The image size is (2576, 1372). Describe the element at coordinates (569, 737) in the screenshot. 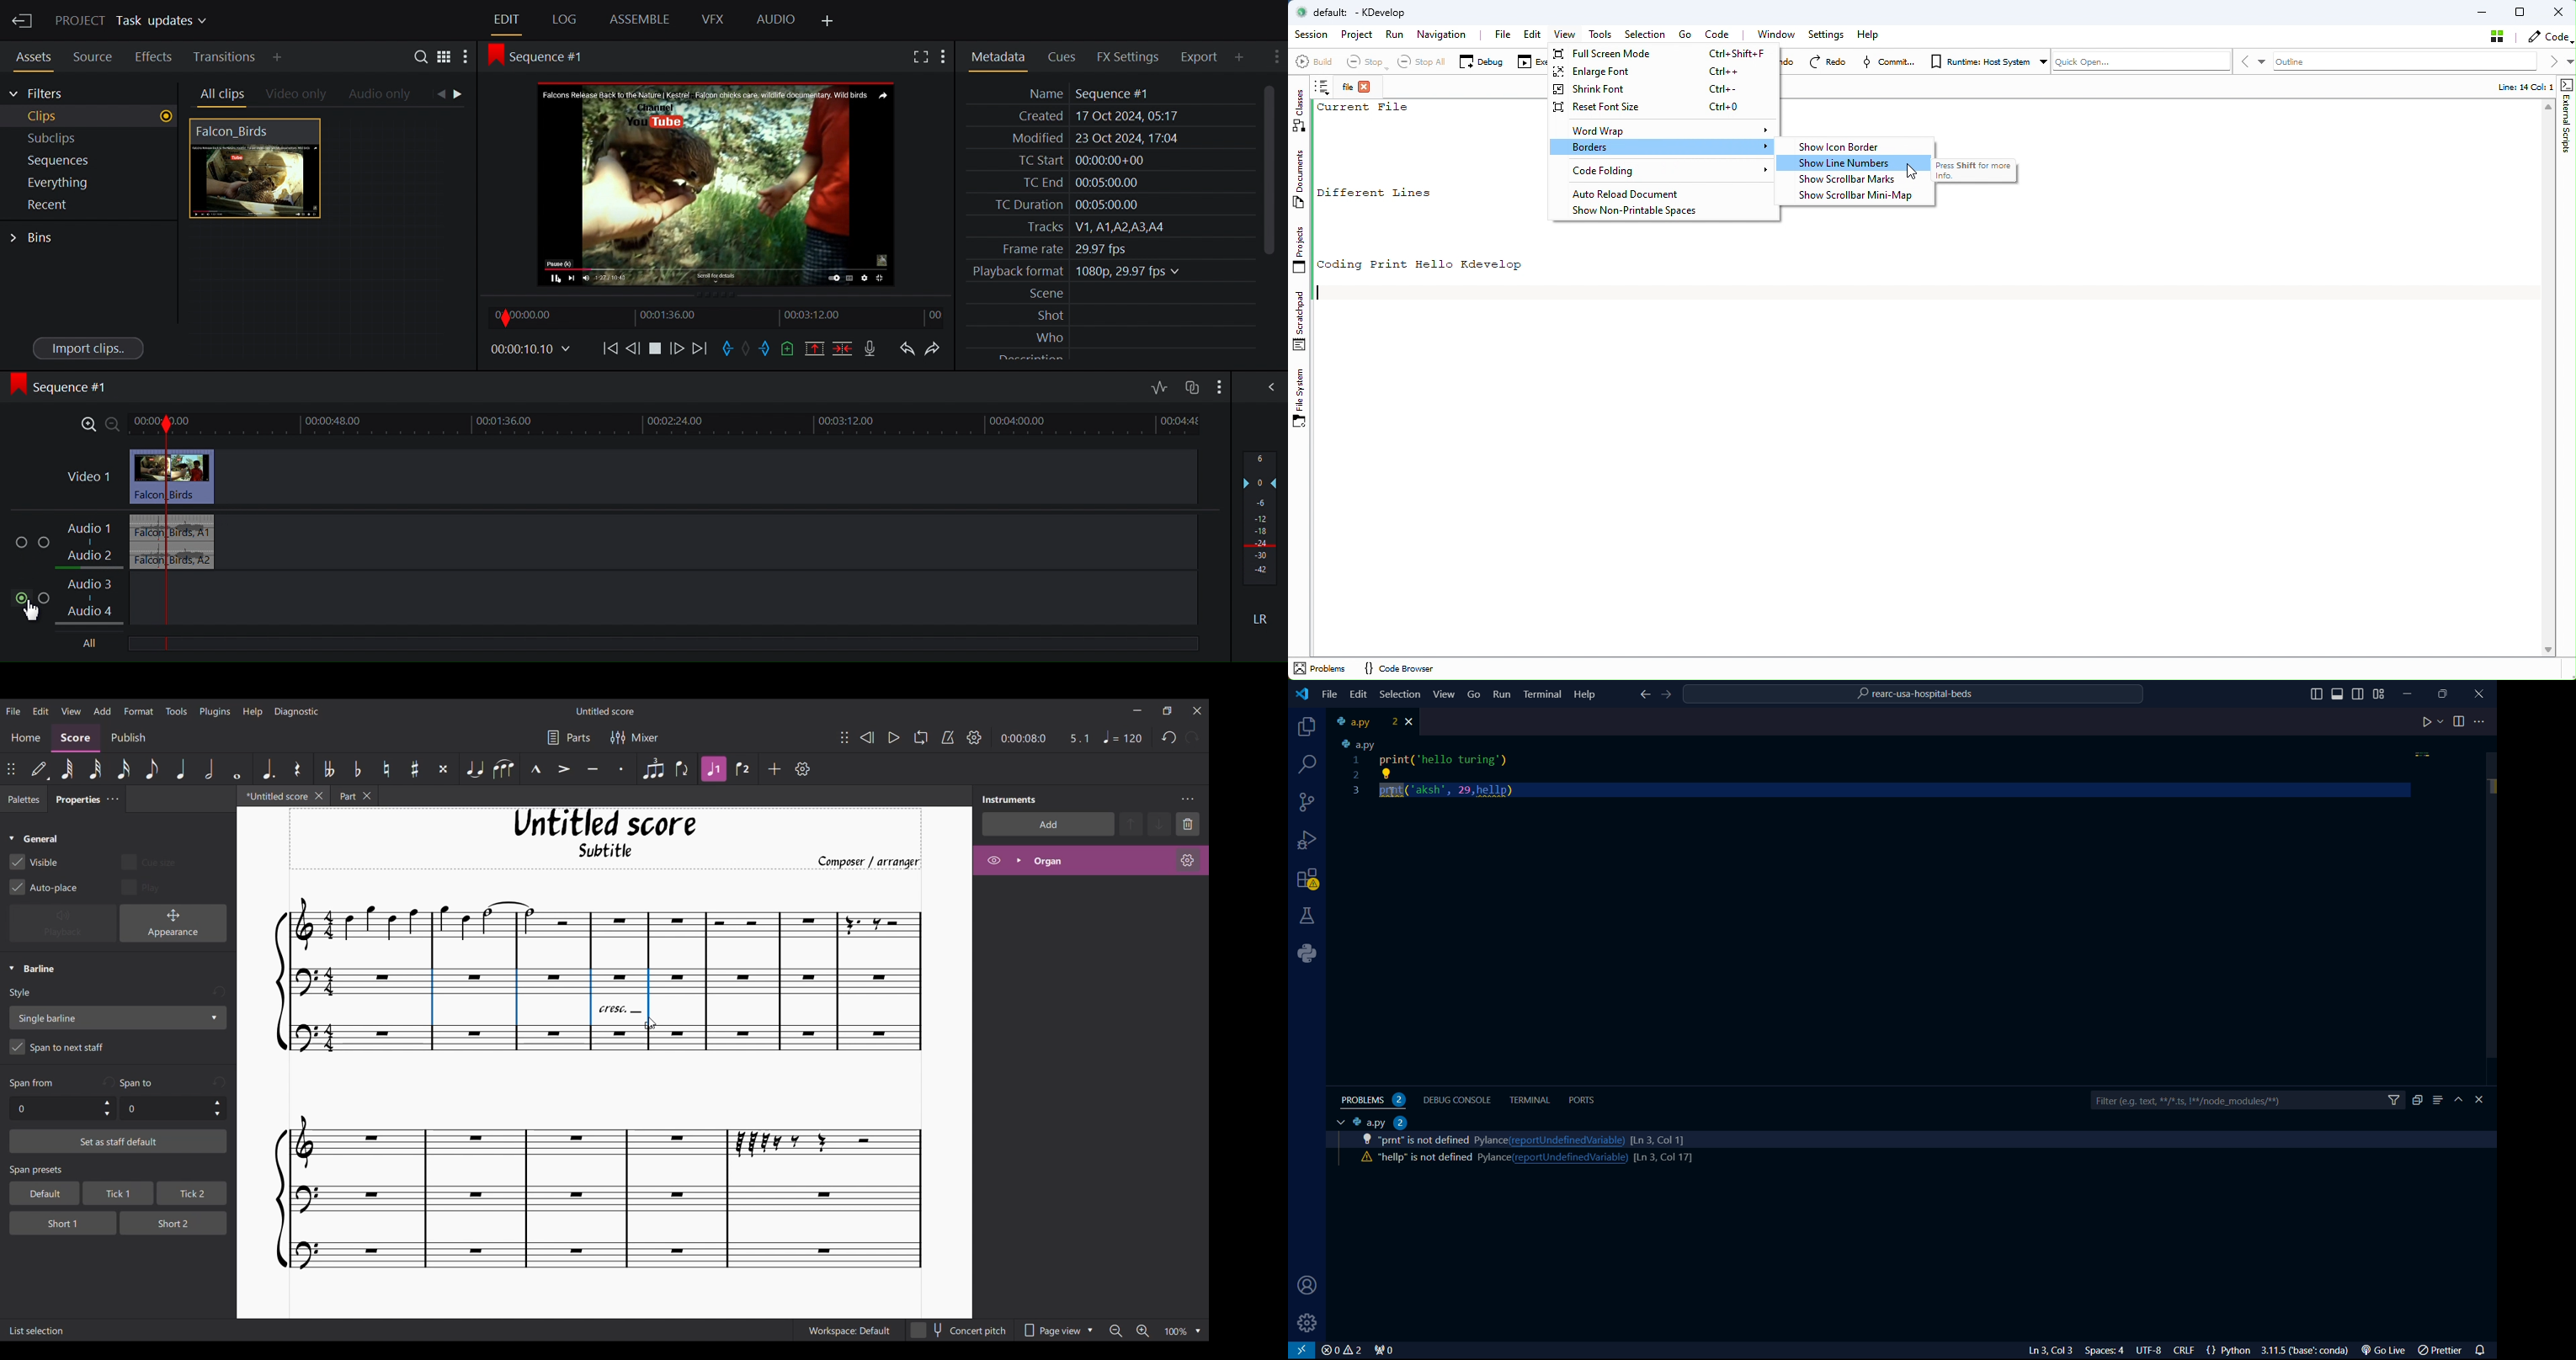

I see `Parts settings` at that location.